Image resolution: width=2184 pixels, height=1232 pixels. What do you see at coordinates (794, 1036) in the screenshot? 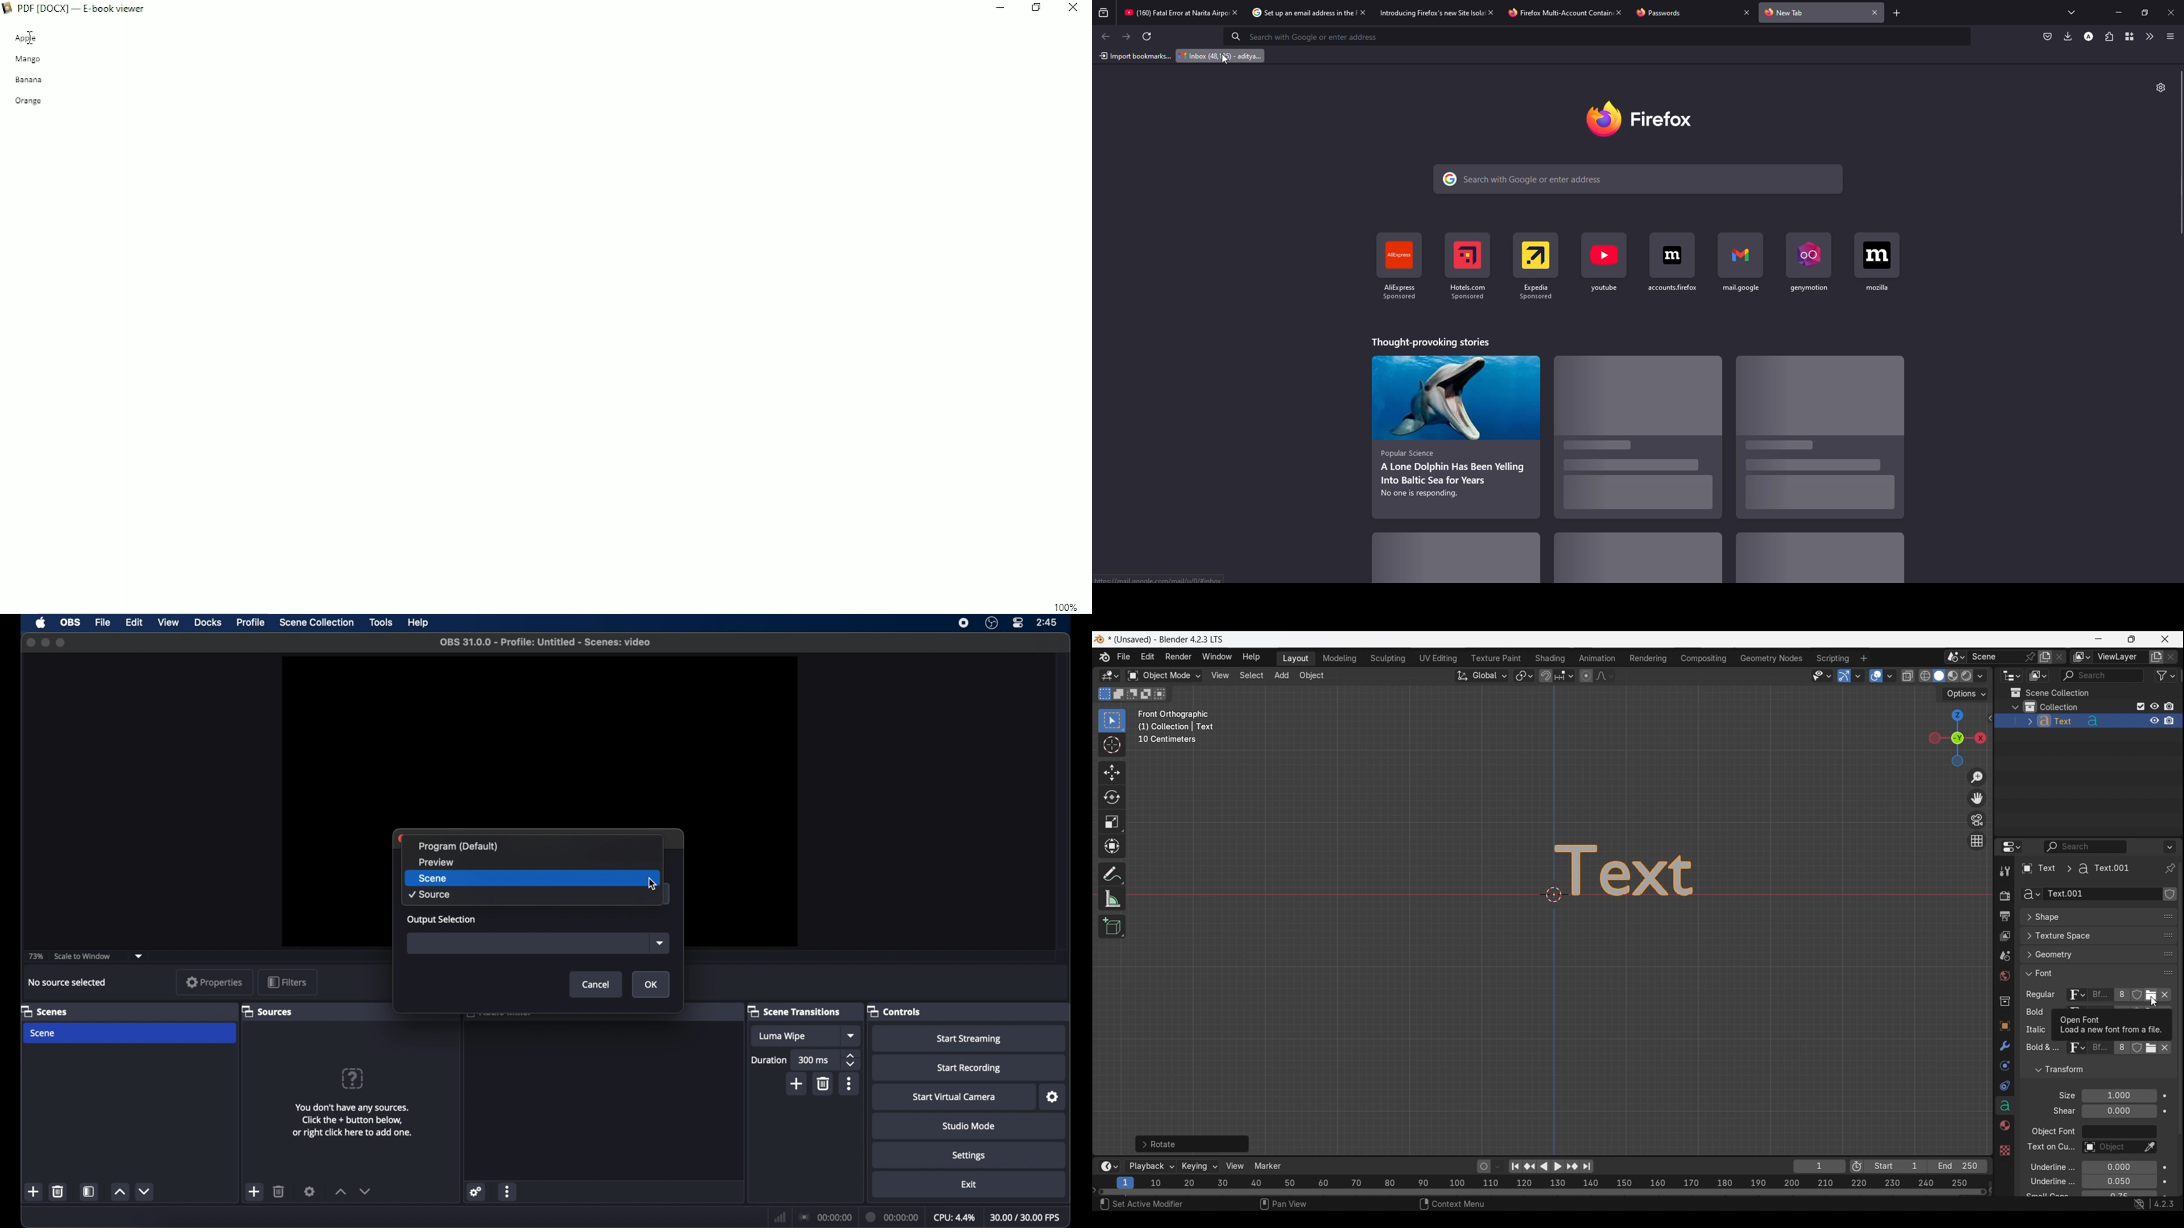
I see `luma wipe` at bounding box center [794, 1036].